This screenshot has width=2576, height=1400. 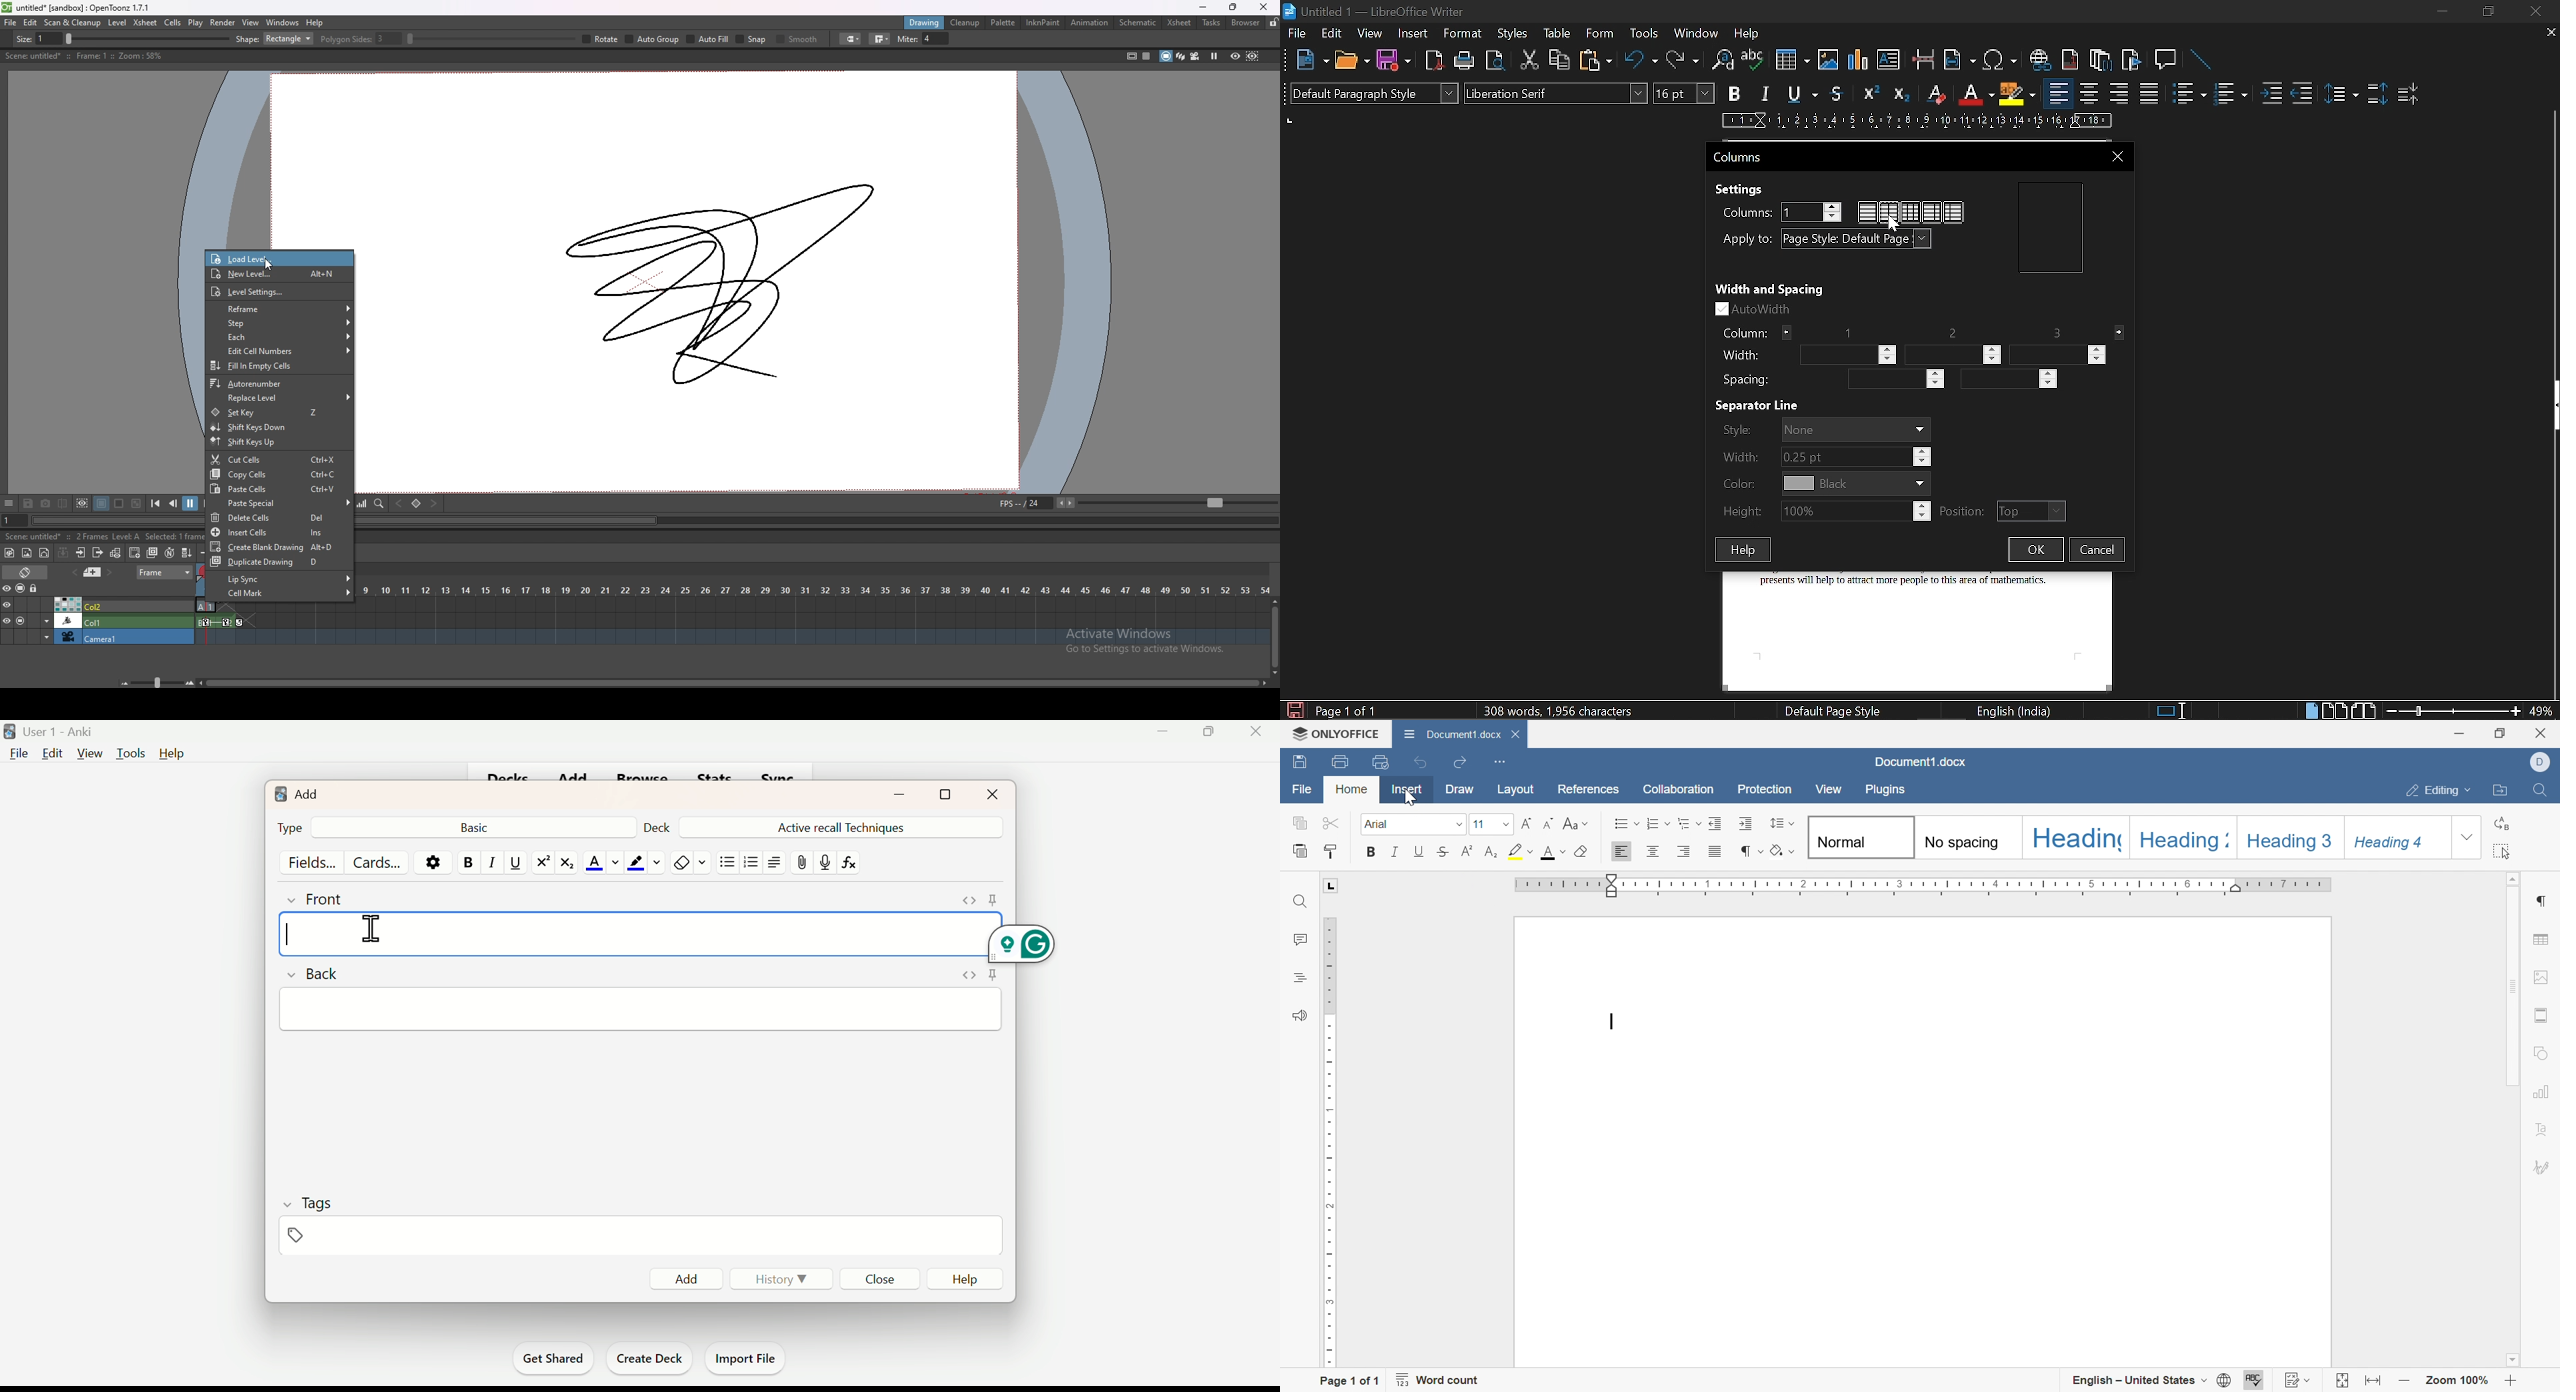 What do you see at coordinates (858, 867) in the screenshot?
I see `fx` at bounding box center [858, 867].